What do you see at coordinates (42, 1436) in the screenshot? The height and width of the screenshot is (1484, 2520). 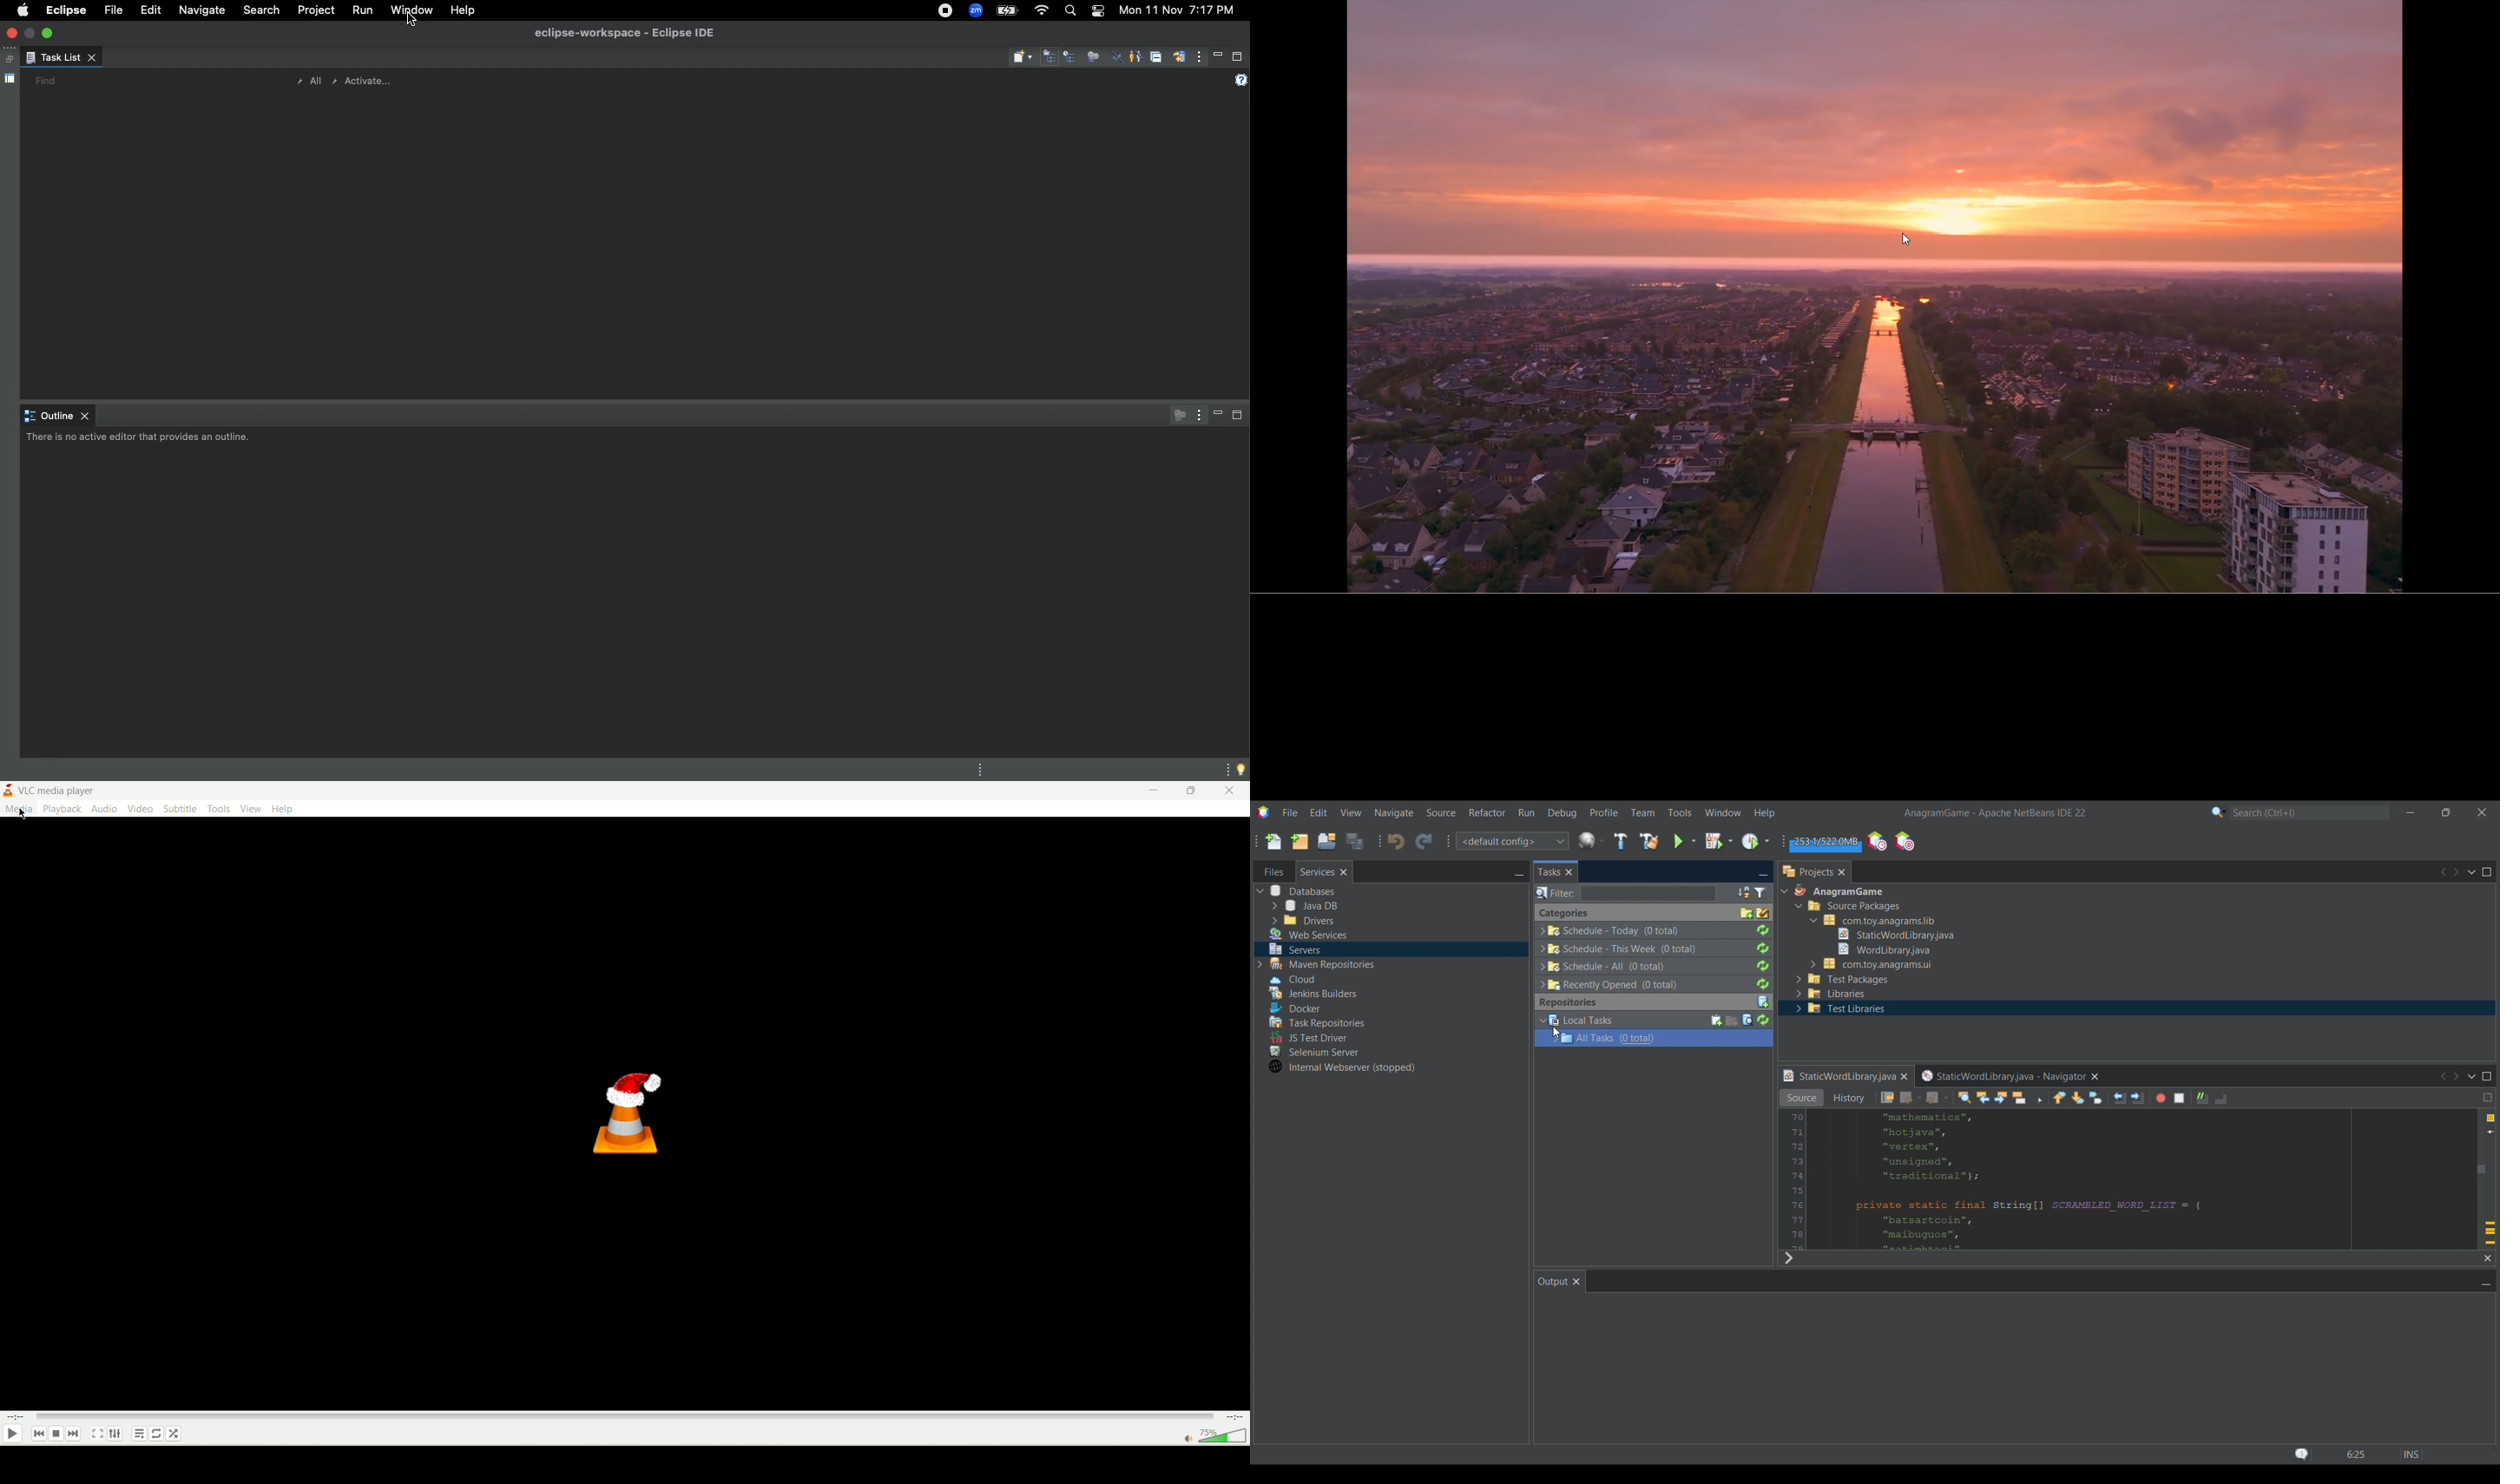 I see `previous` at bounding box center [42, 1436].